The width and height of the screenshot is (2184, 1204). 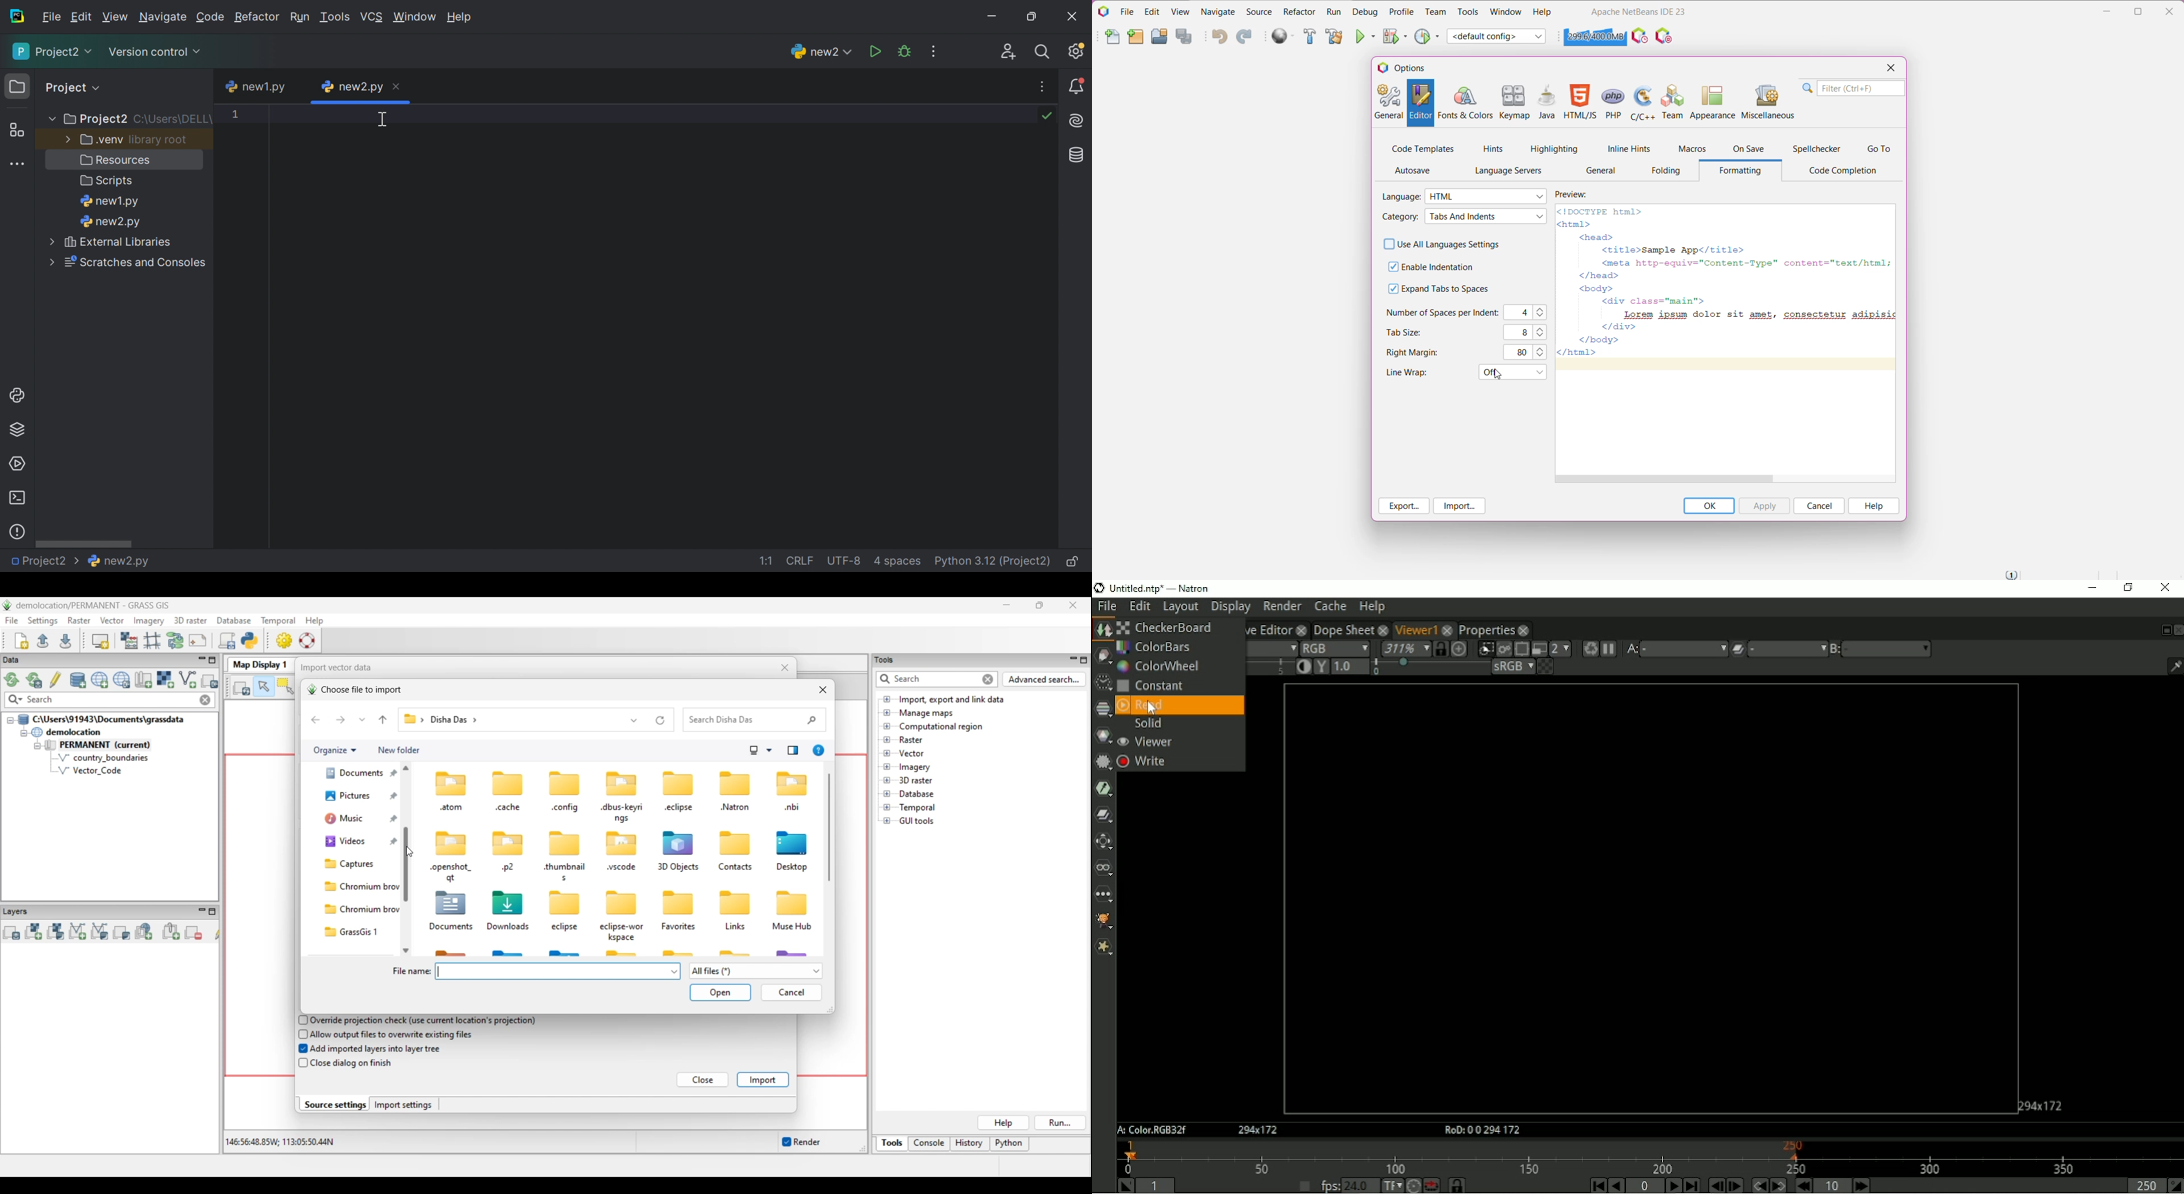 I want to click on Build Project, so click(x=1310, y=37).